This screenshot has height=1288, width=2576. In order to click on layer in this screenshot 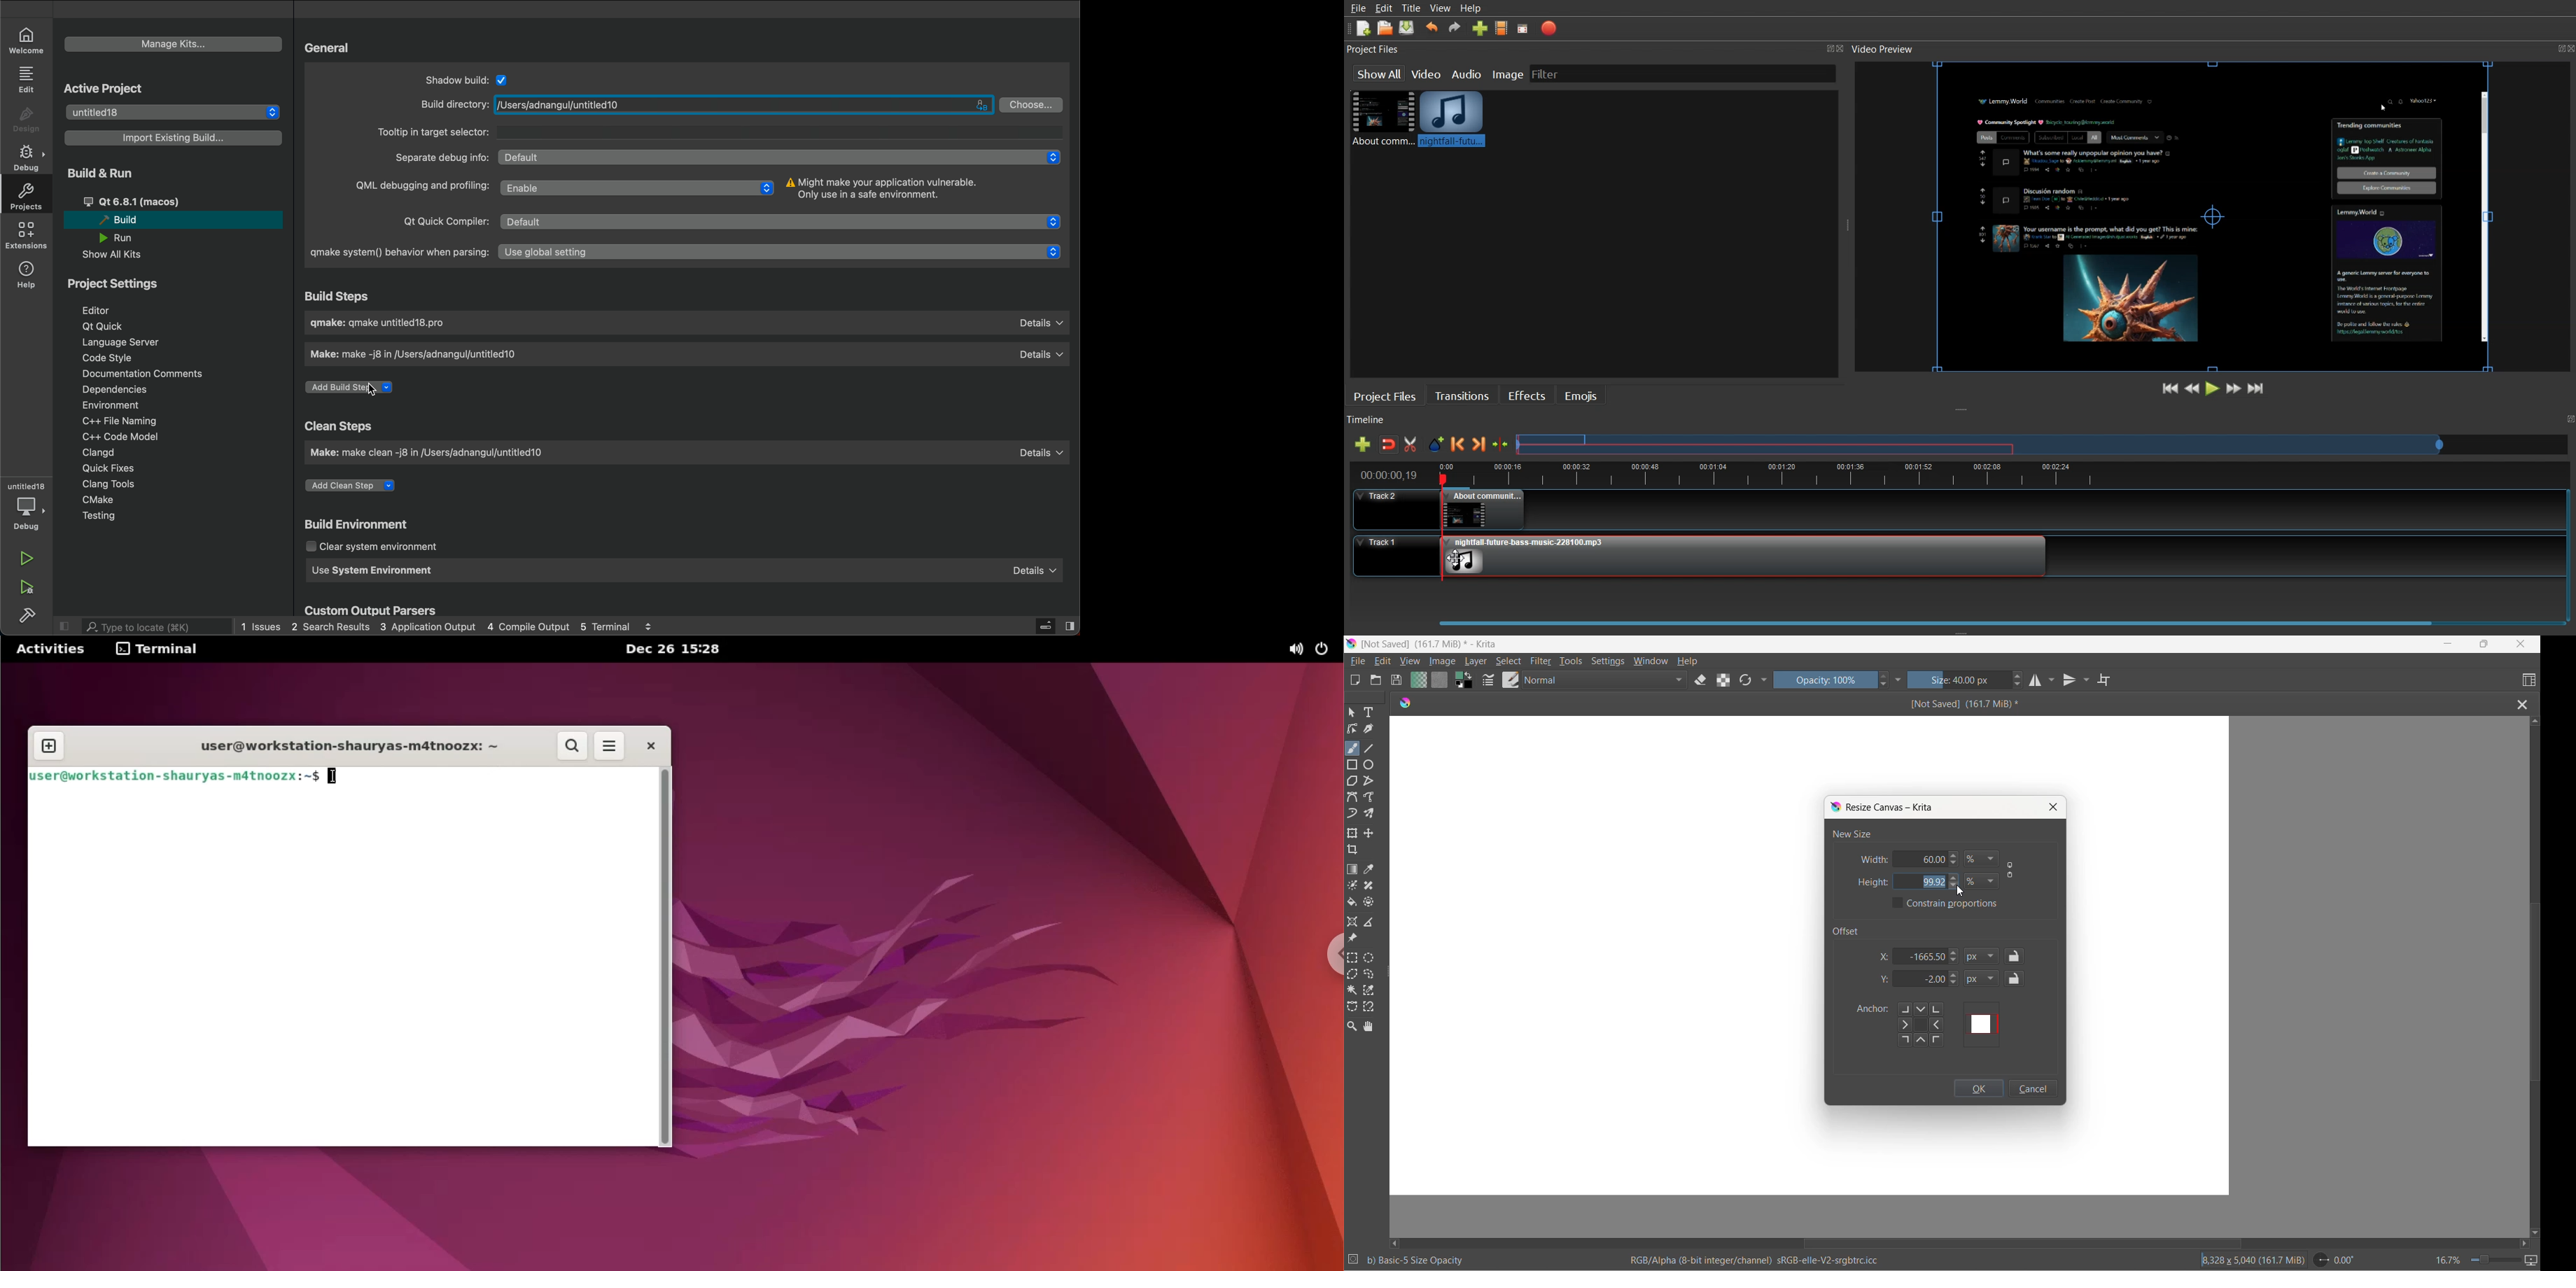, I will do `click(1477, 662)`.